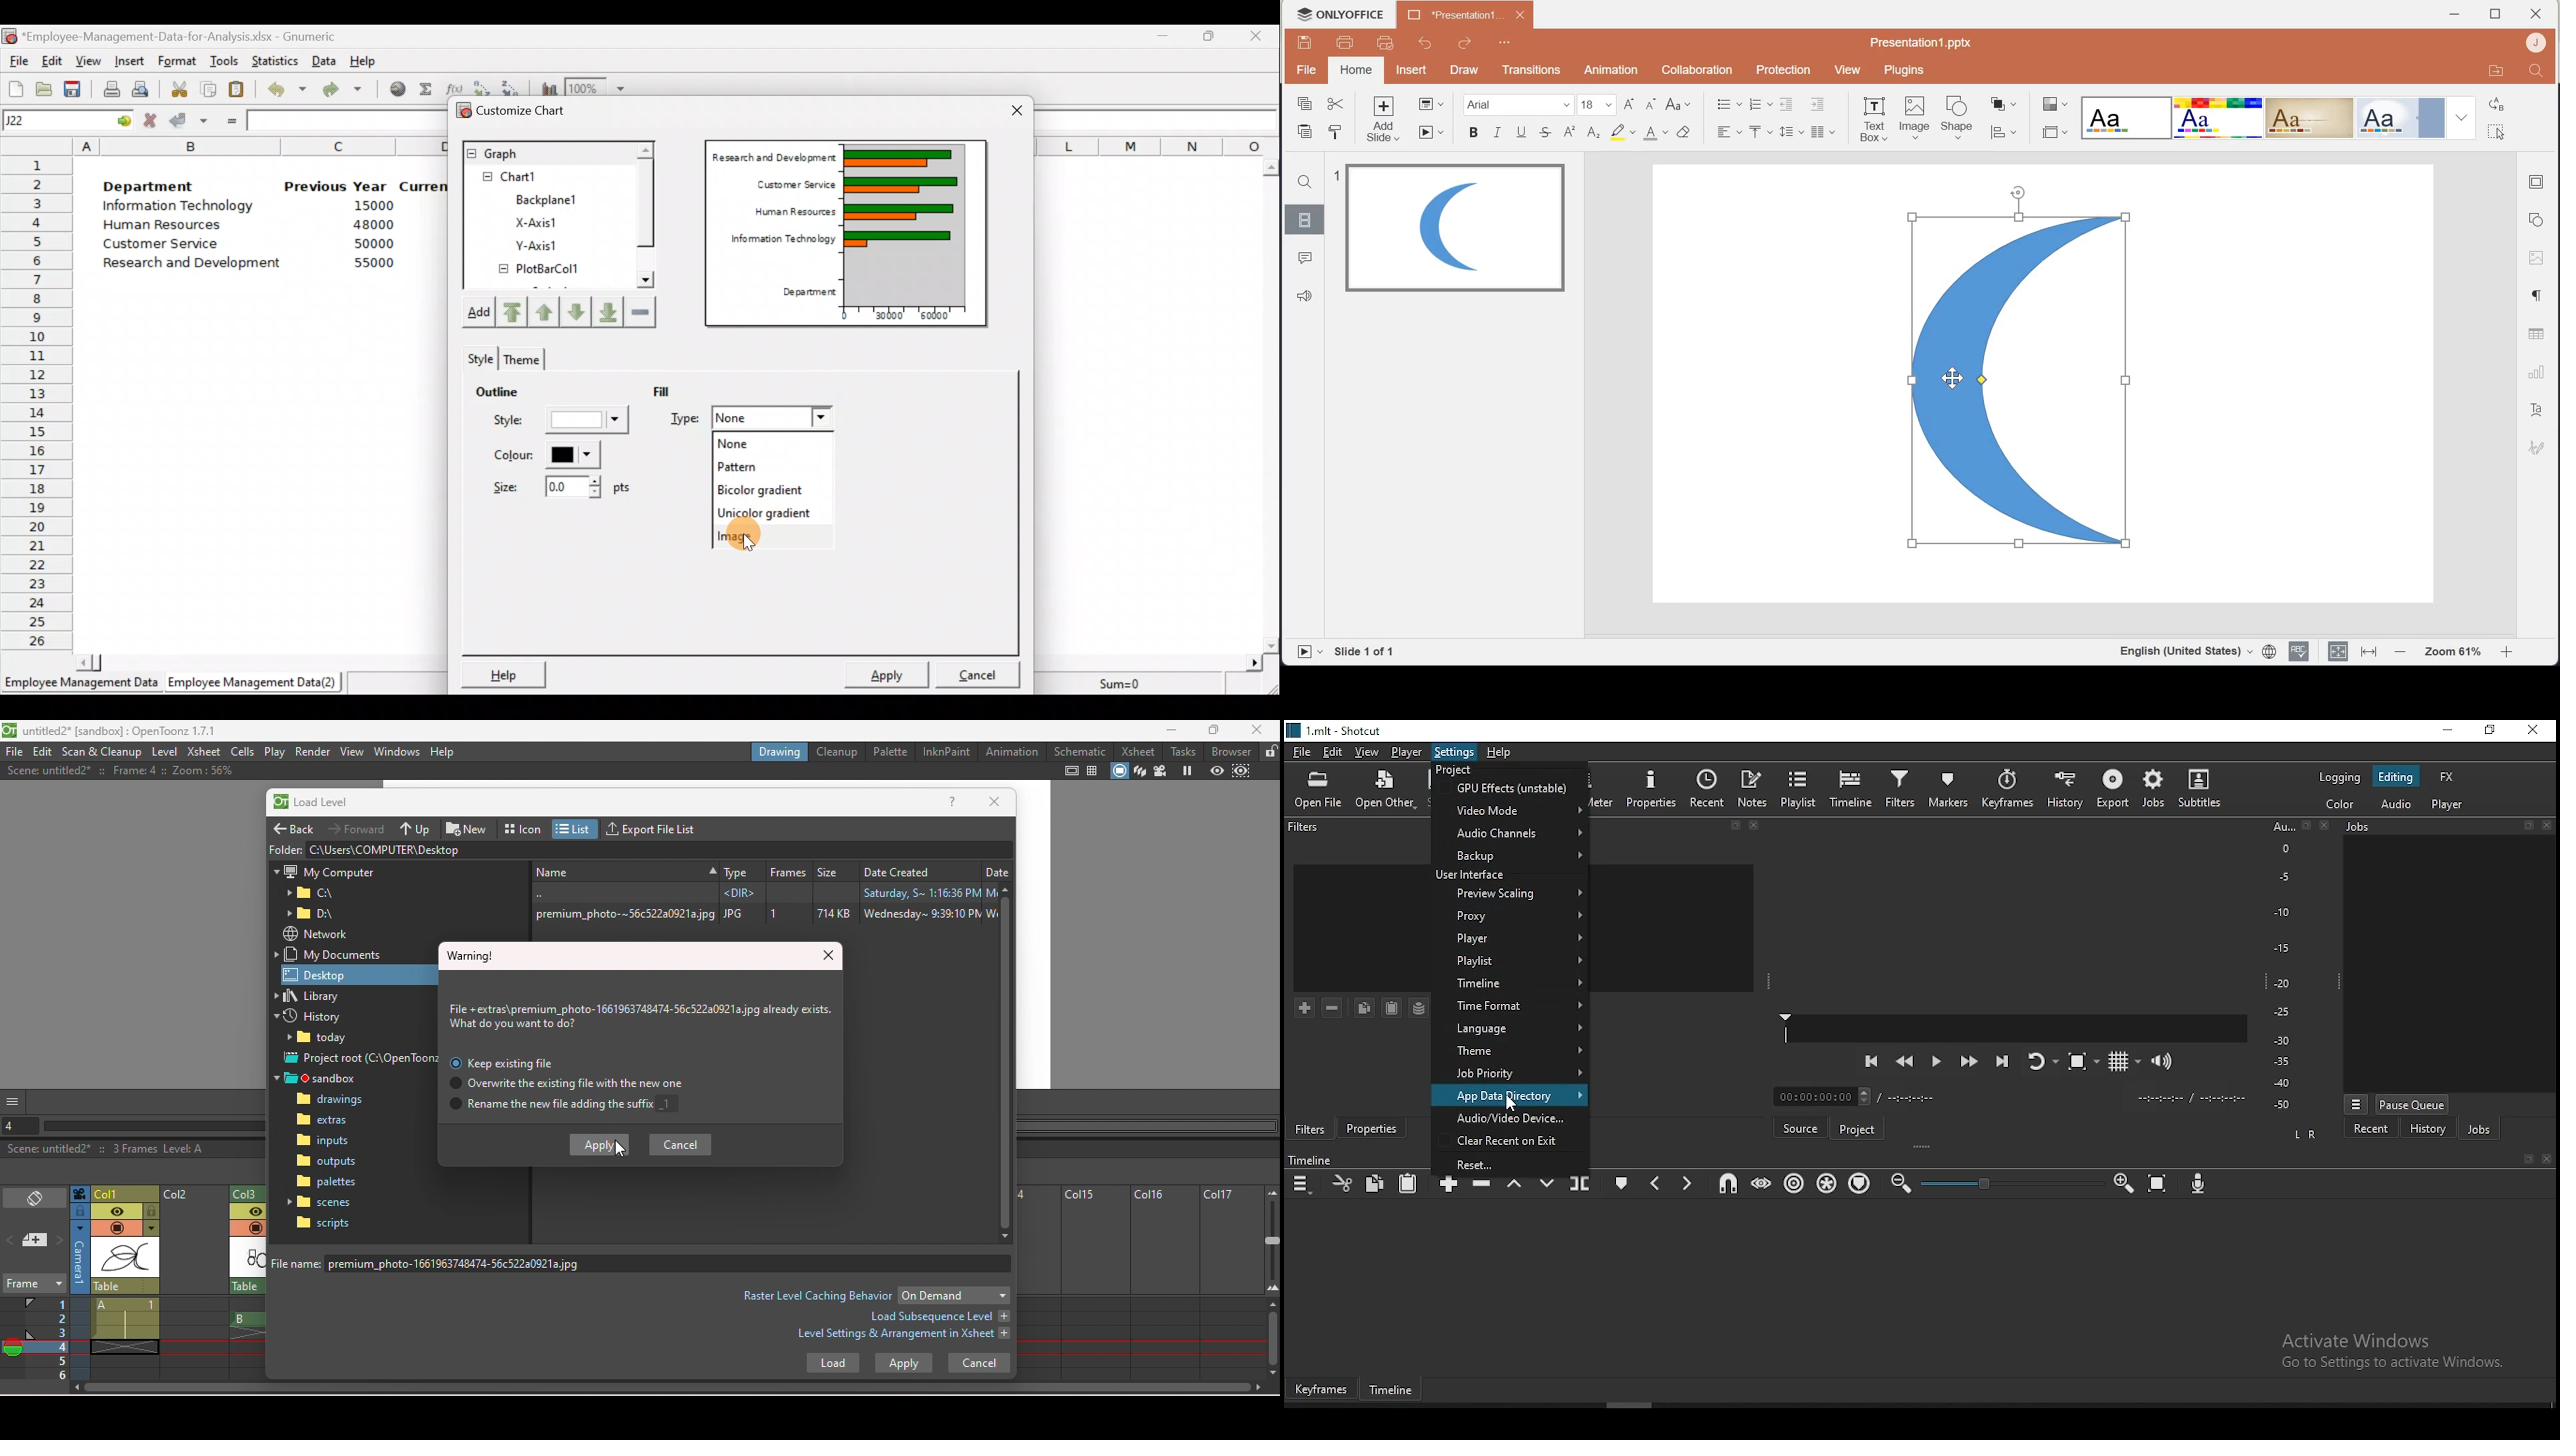 The image size is (2576, 1456). Describe the element at coordinates (888, 674) in the screenshot. I see `Apply` at that location.